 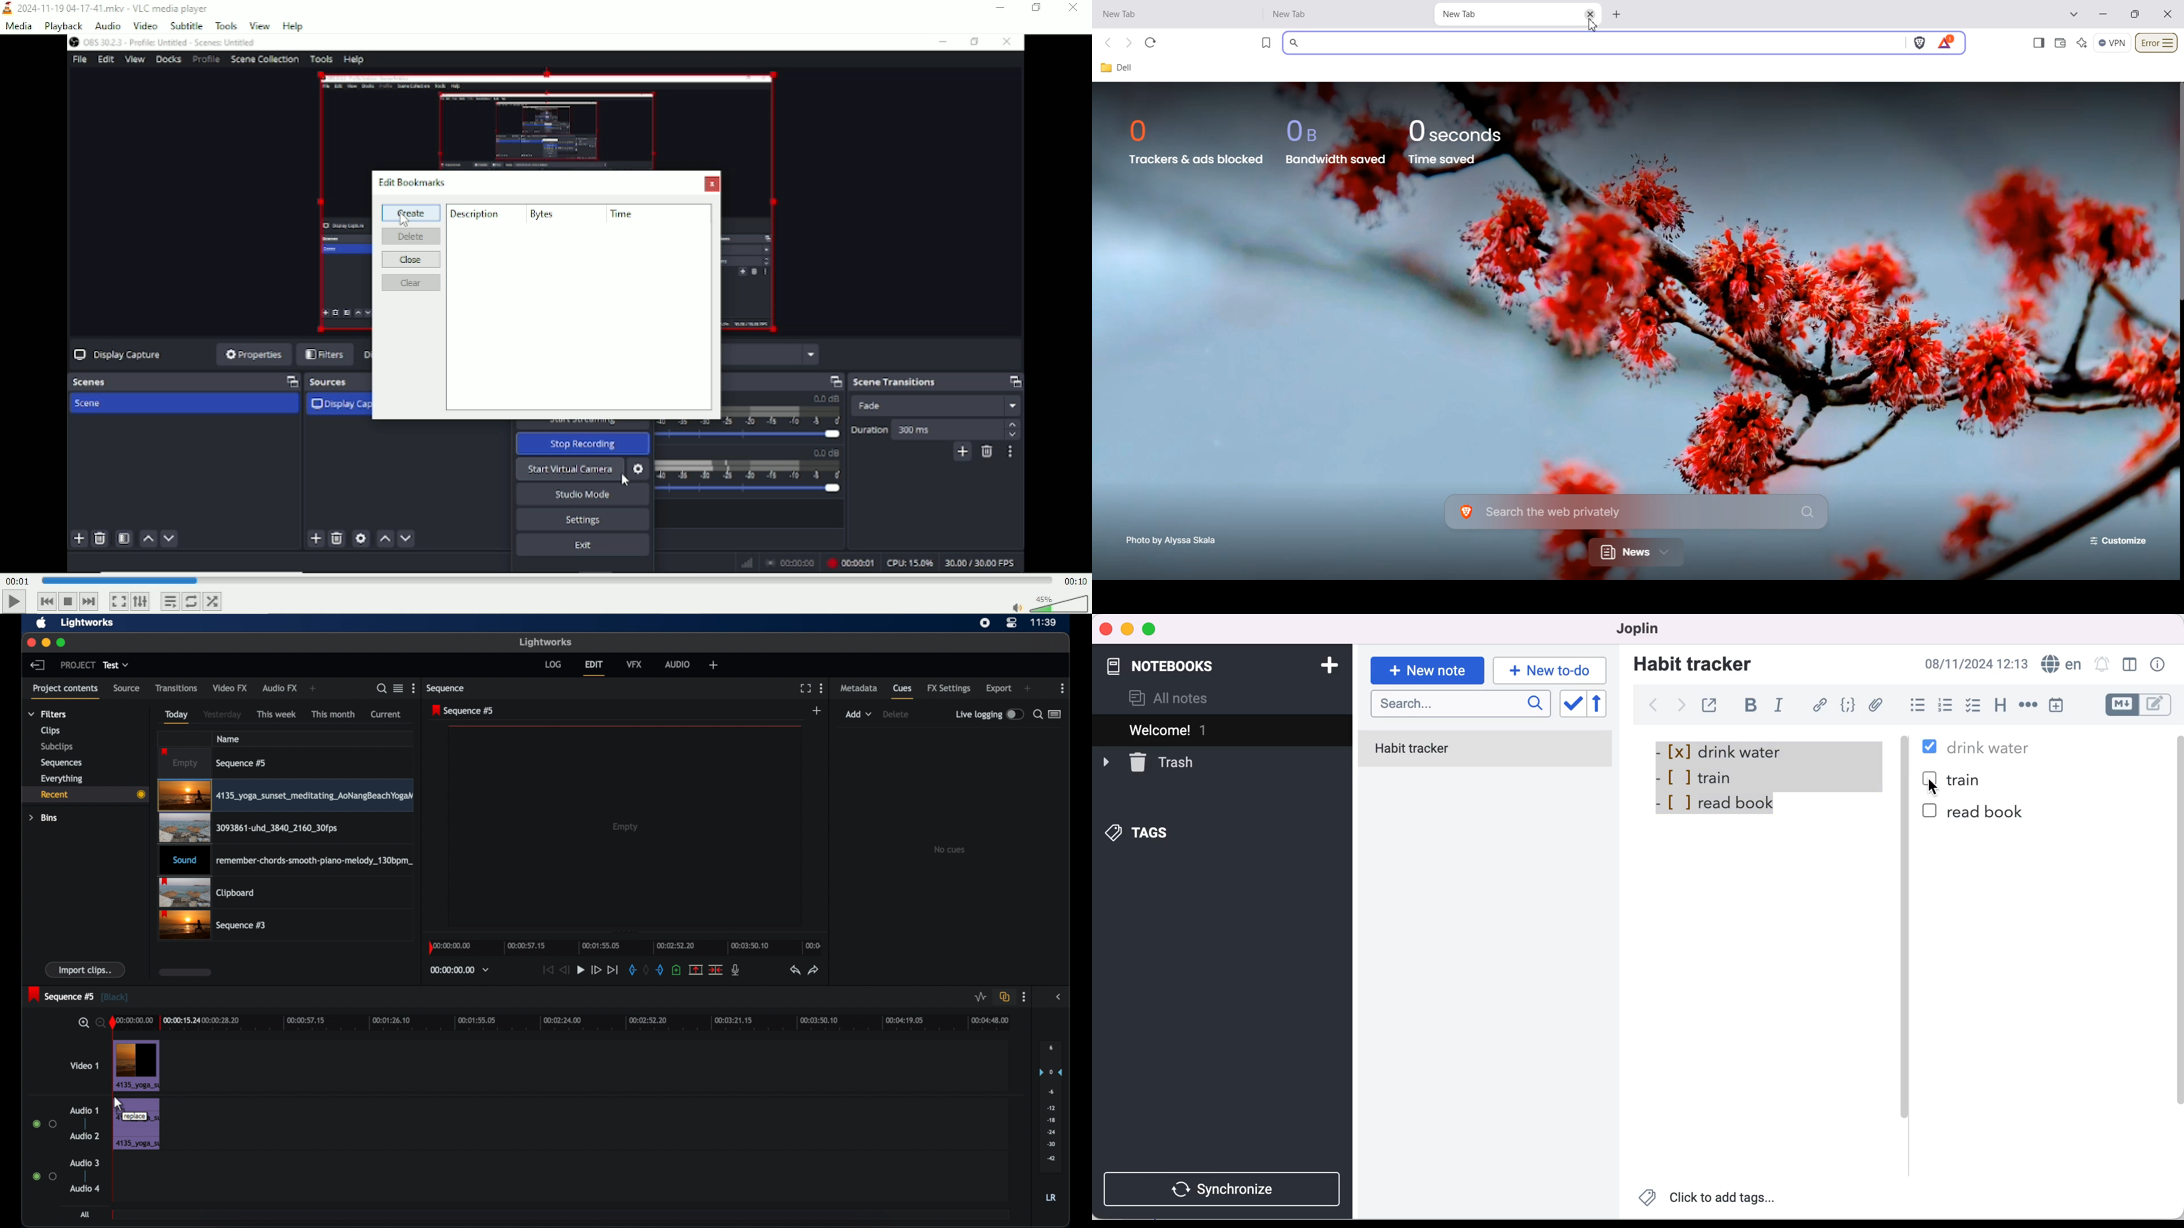 What do you see at coordinates (594, 667) in the screenshot?
I see `edit` at bounding box center [594, 667].